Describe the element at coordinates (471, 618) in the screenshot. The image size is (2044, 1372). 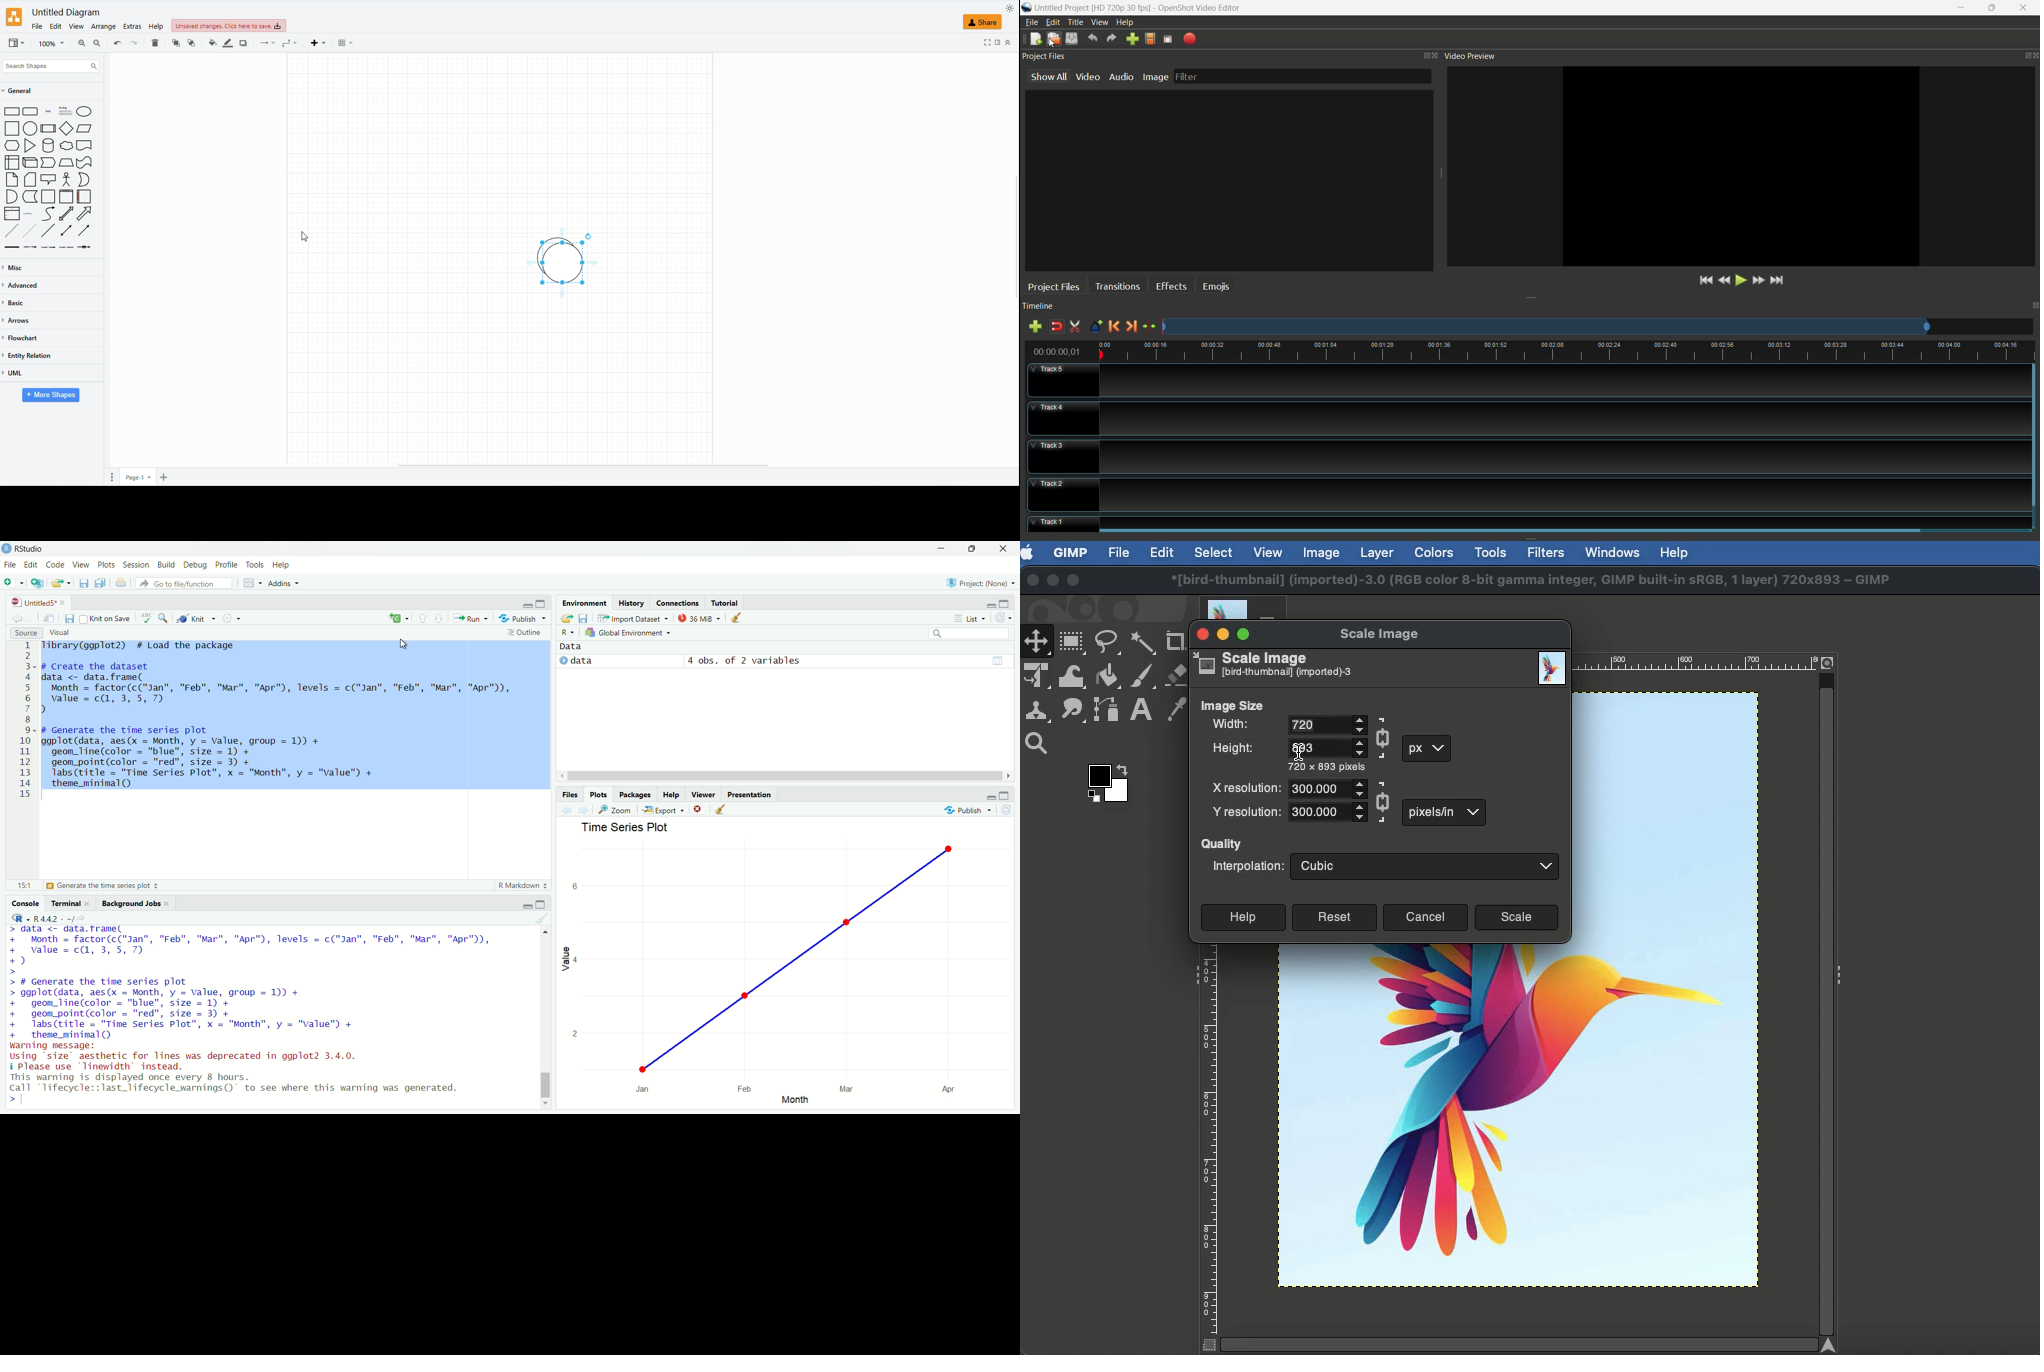
I see `run the current line or selection` at that location.